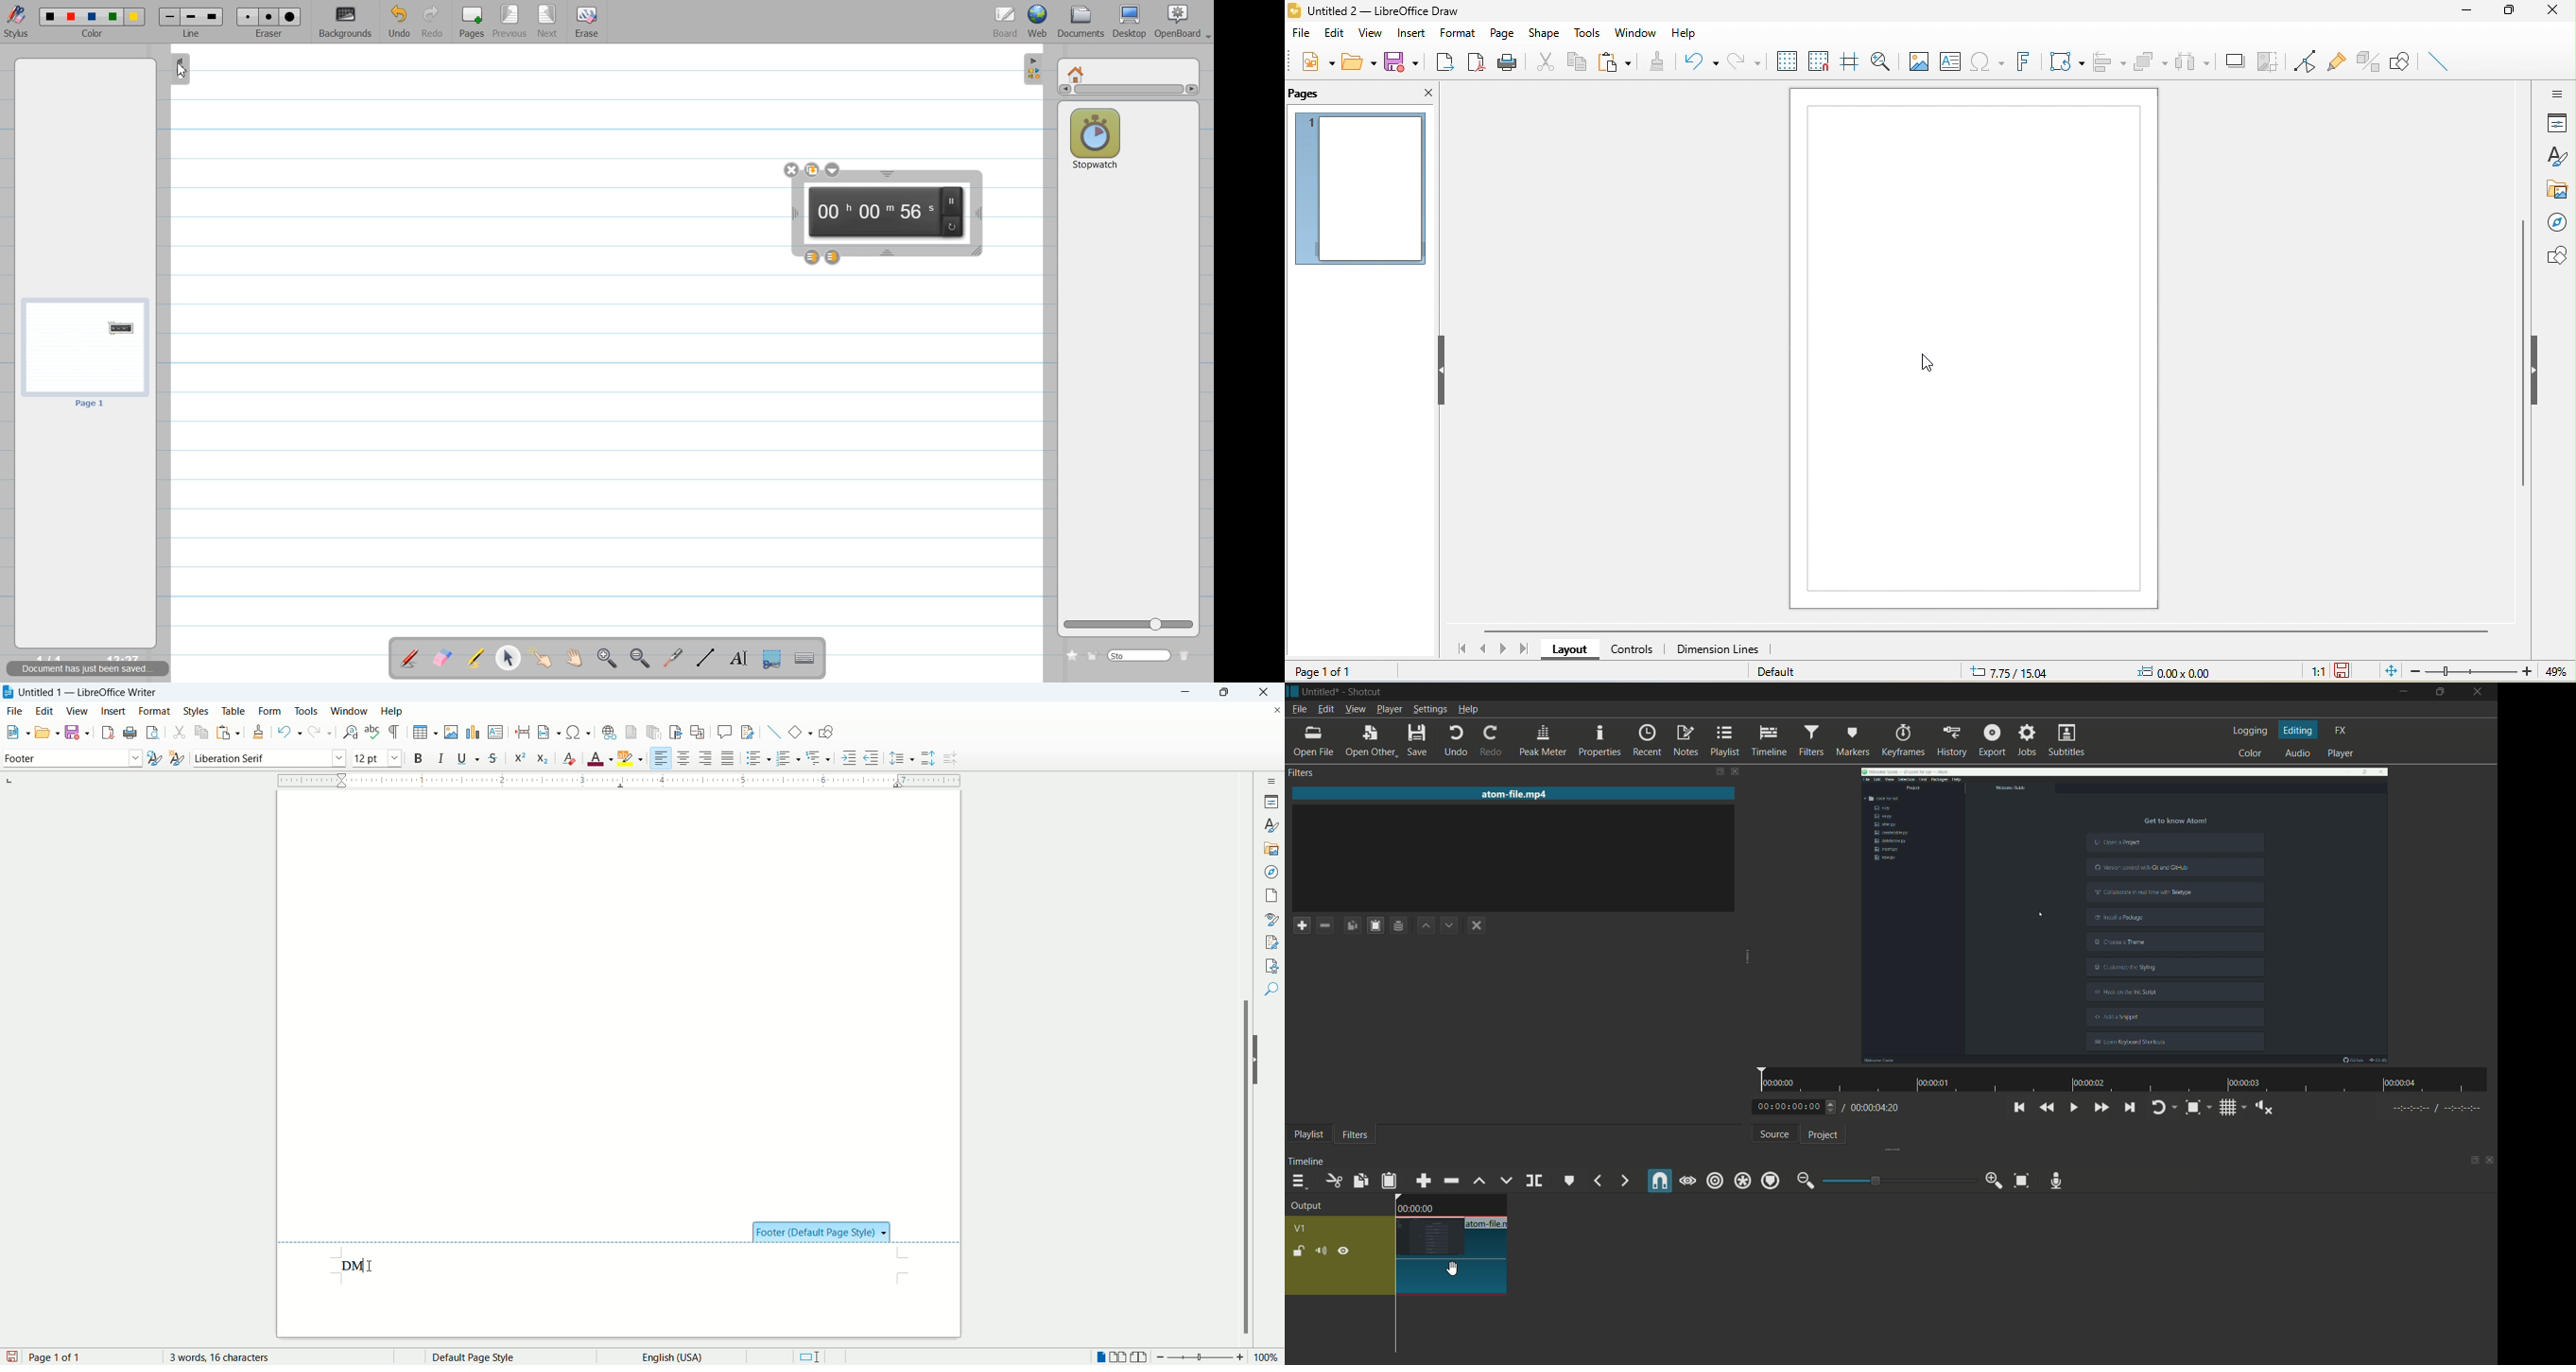  What do you see at coordinates (1295, 1180) in the screenshot?
I see `timeline menu` at bounding box center [1295, 1180].